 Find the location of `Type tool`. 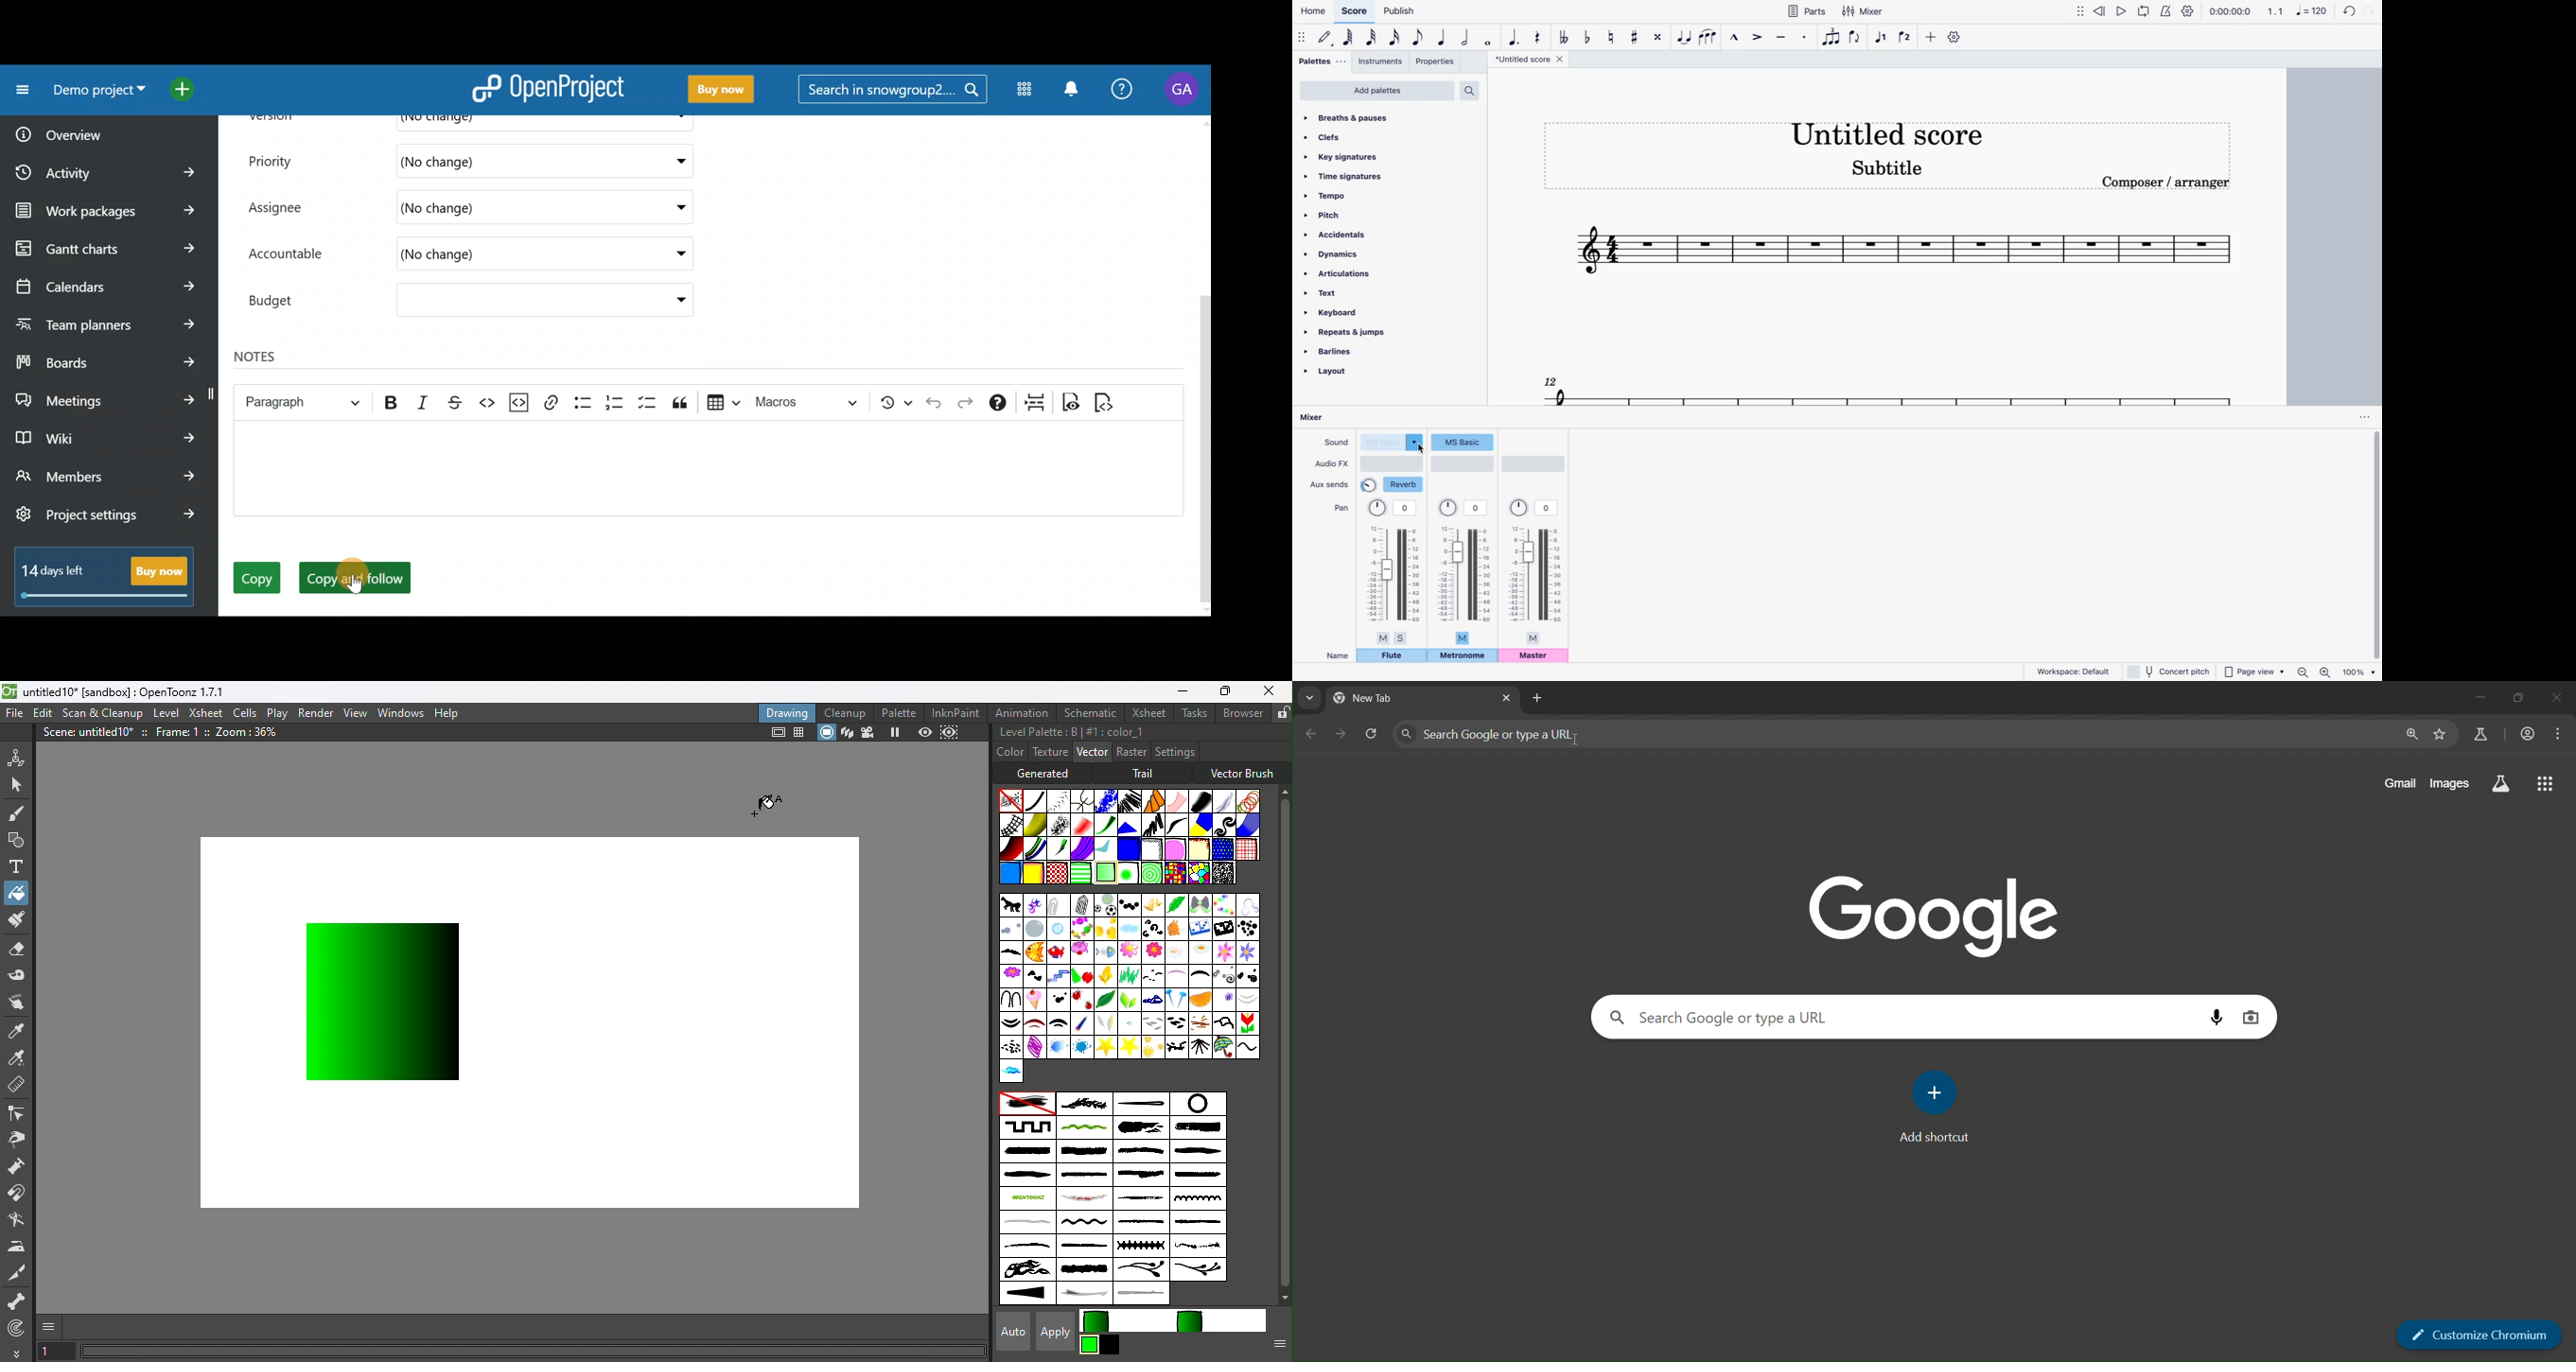

Type tool is located at coordinates (17, 868).